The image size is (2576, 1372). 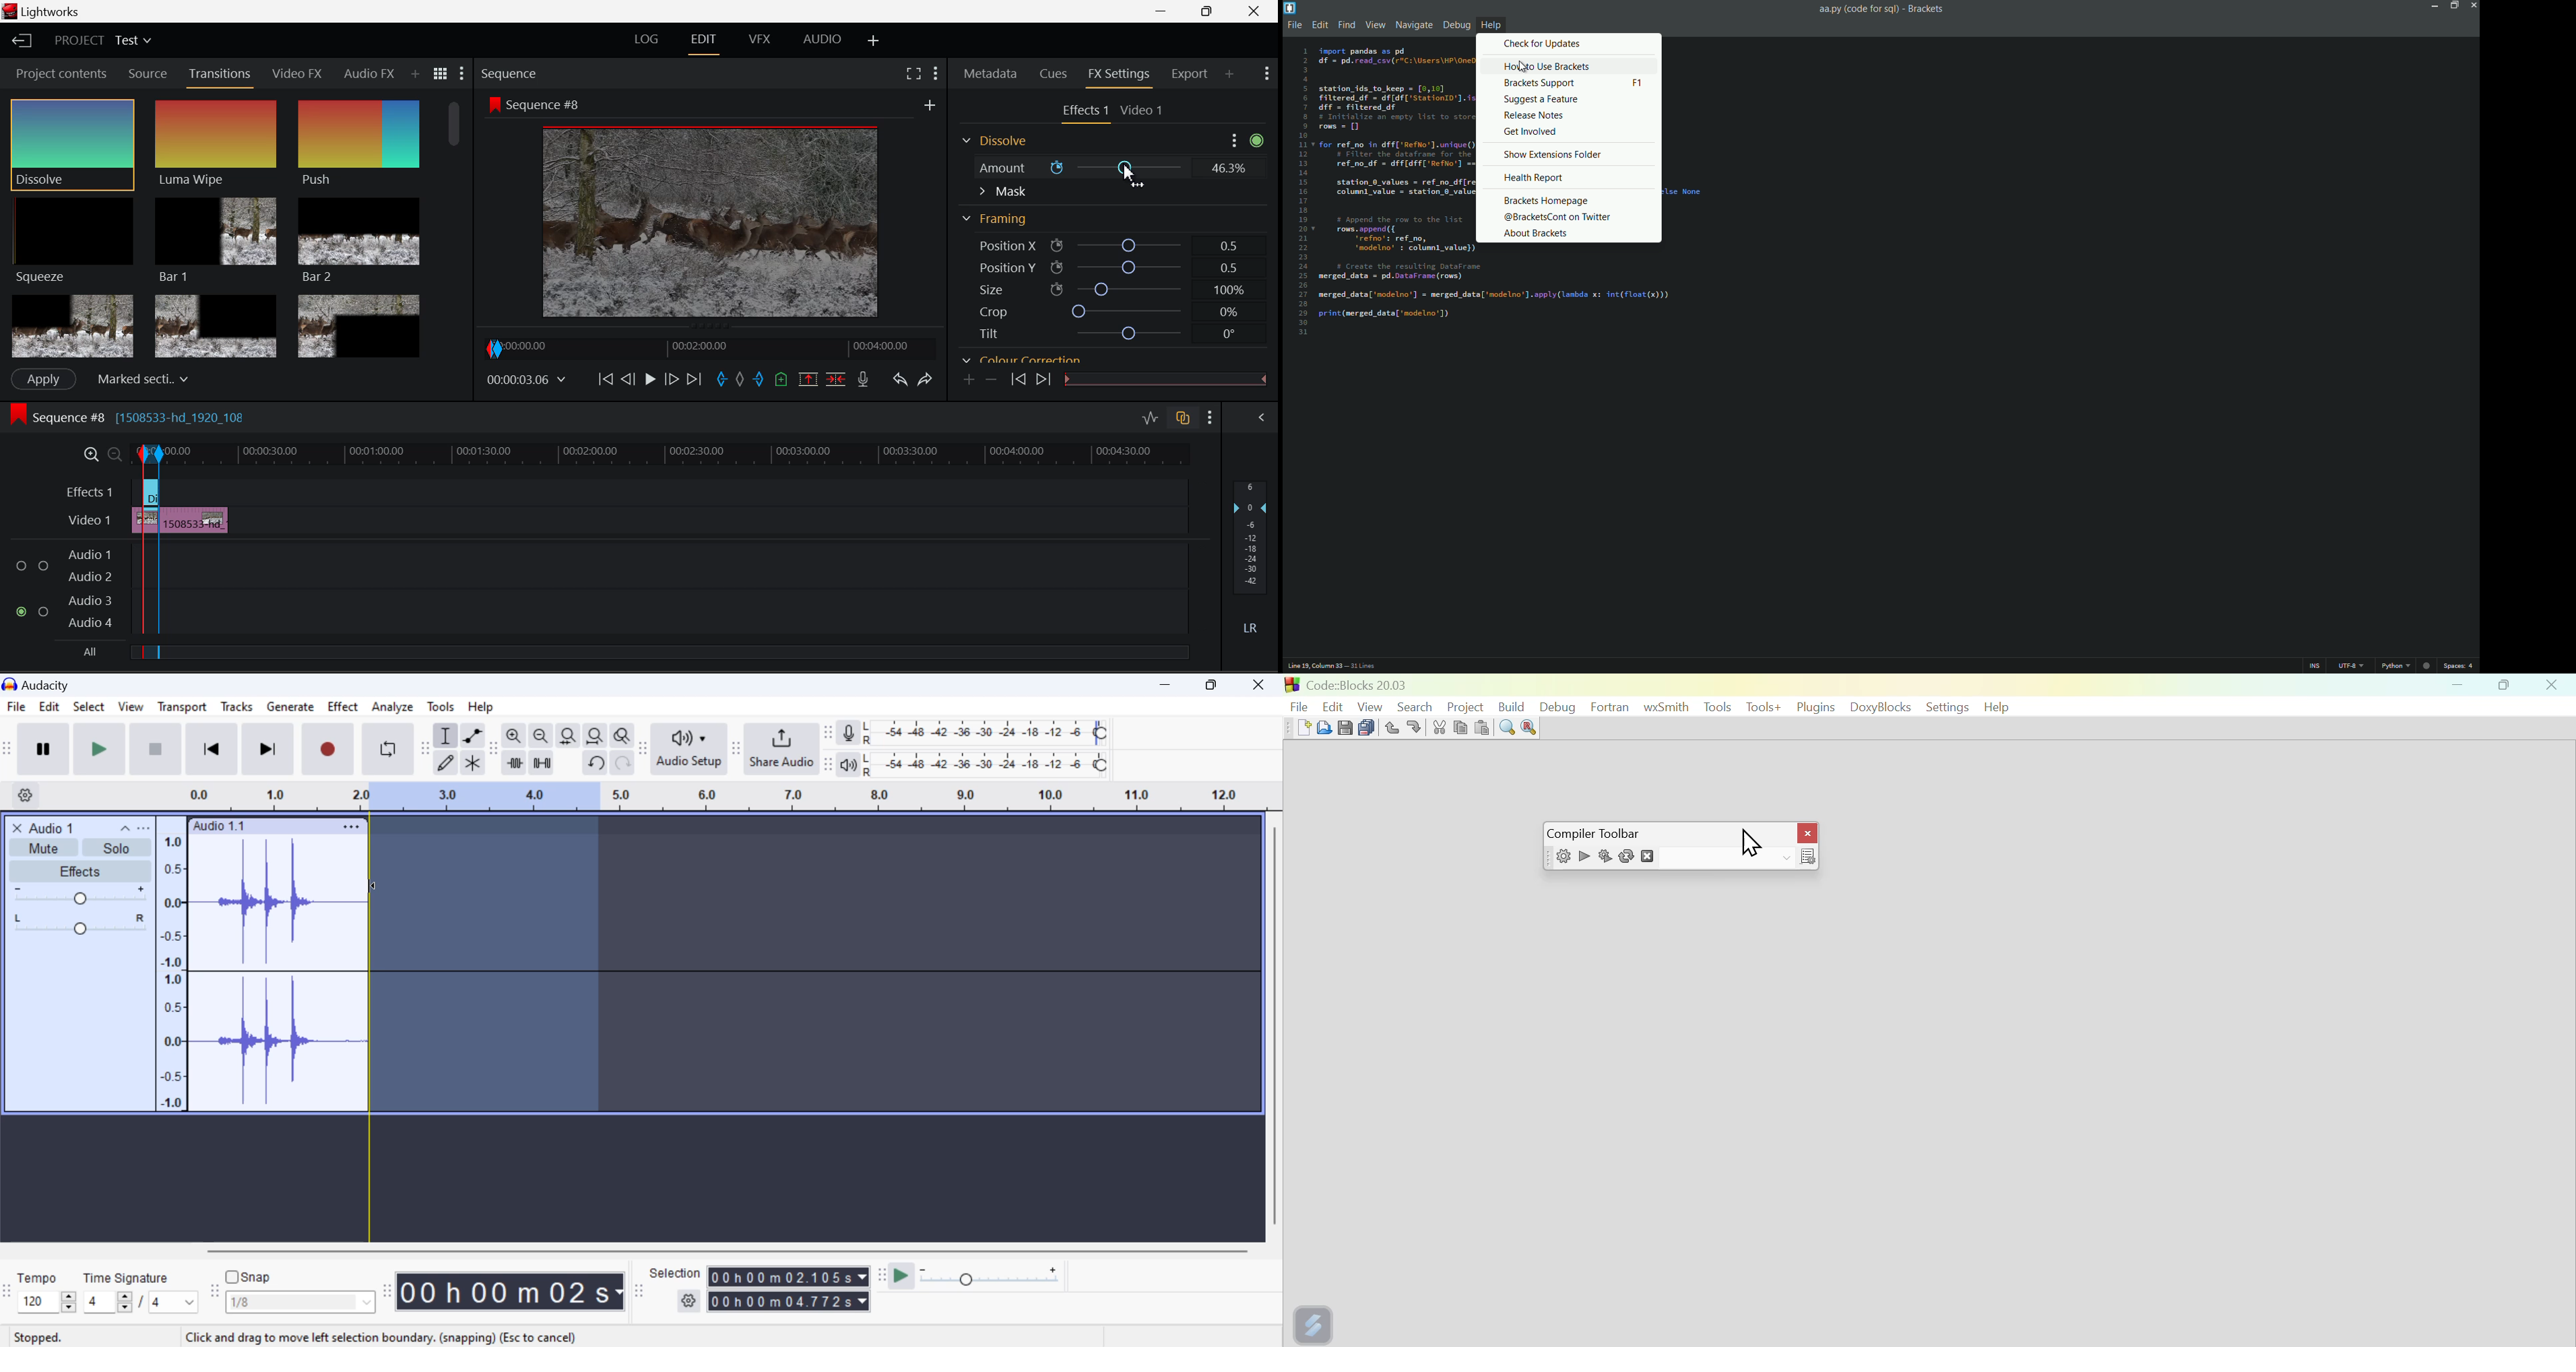 What do you see at coordinates (780, 380) in the screenshot?
I see `Mark Cue` at bounding box center [780, 380].